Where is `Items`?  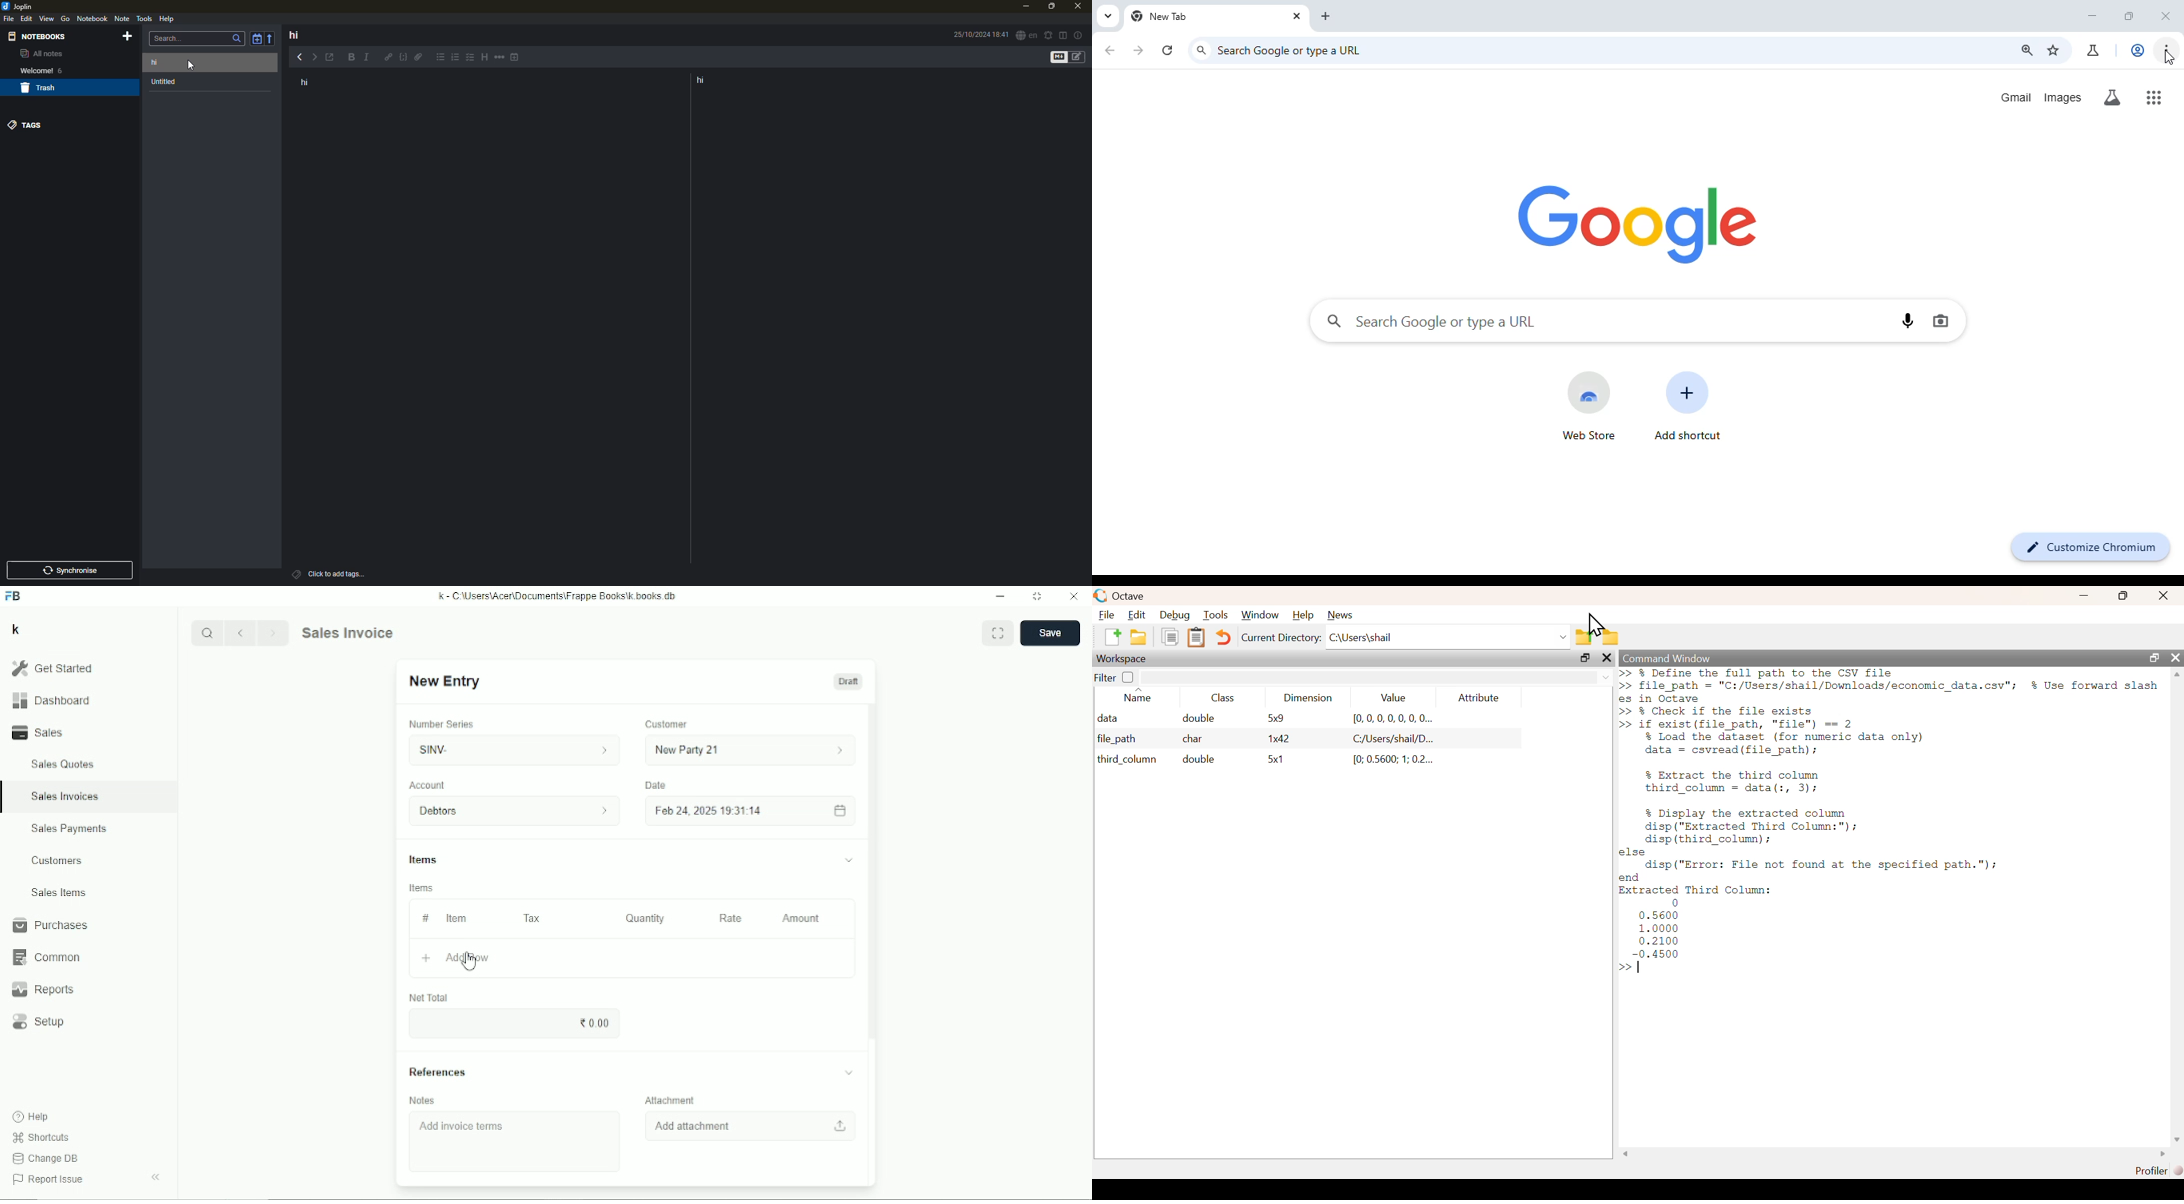
Items is located at coordinates (631, 862).